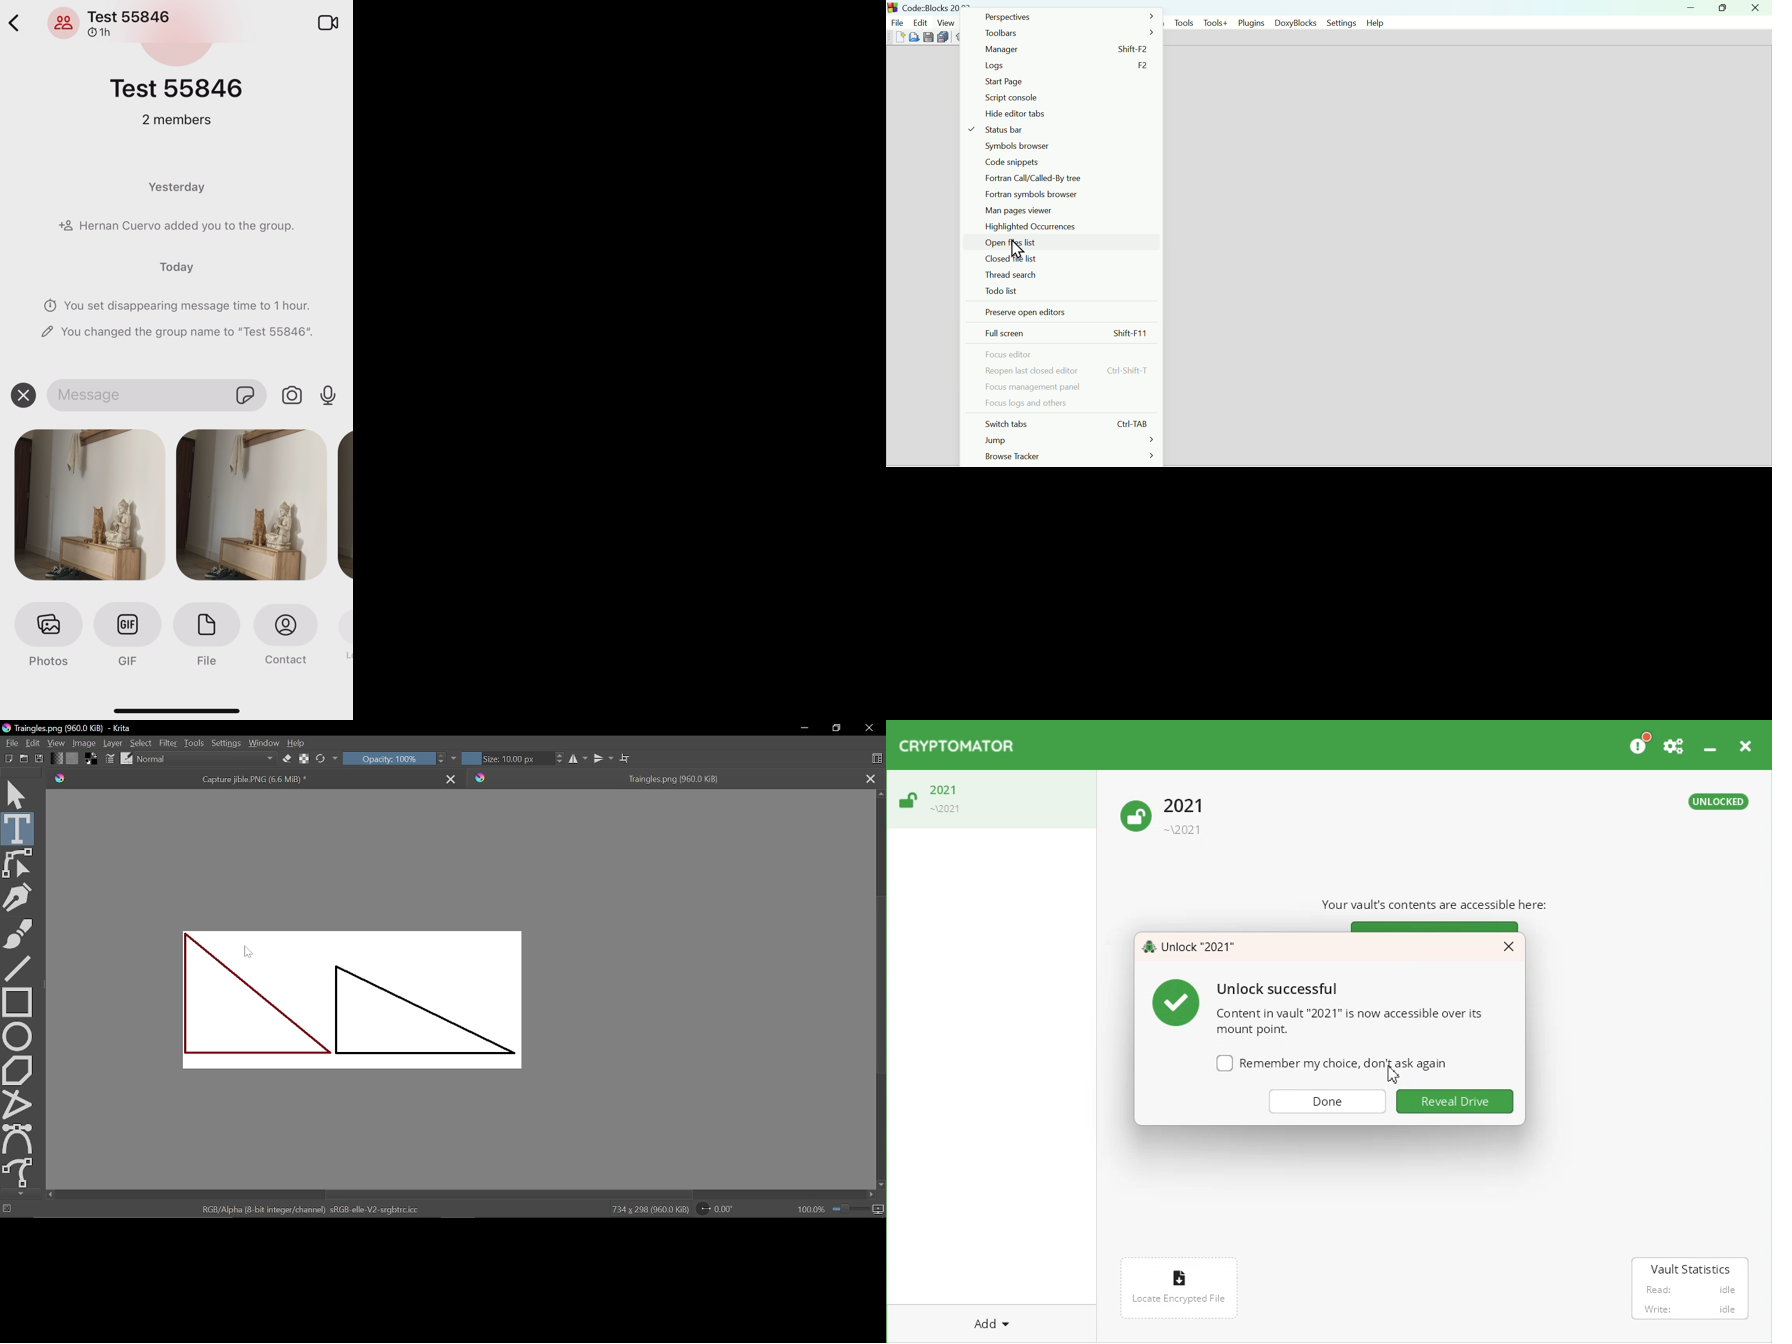 The width and height of the screenshot is (1792, 1344). I want to click on Restore down, so click(838, 729).